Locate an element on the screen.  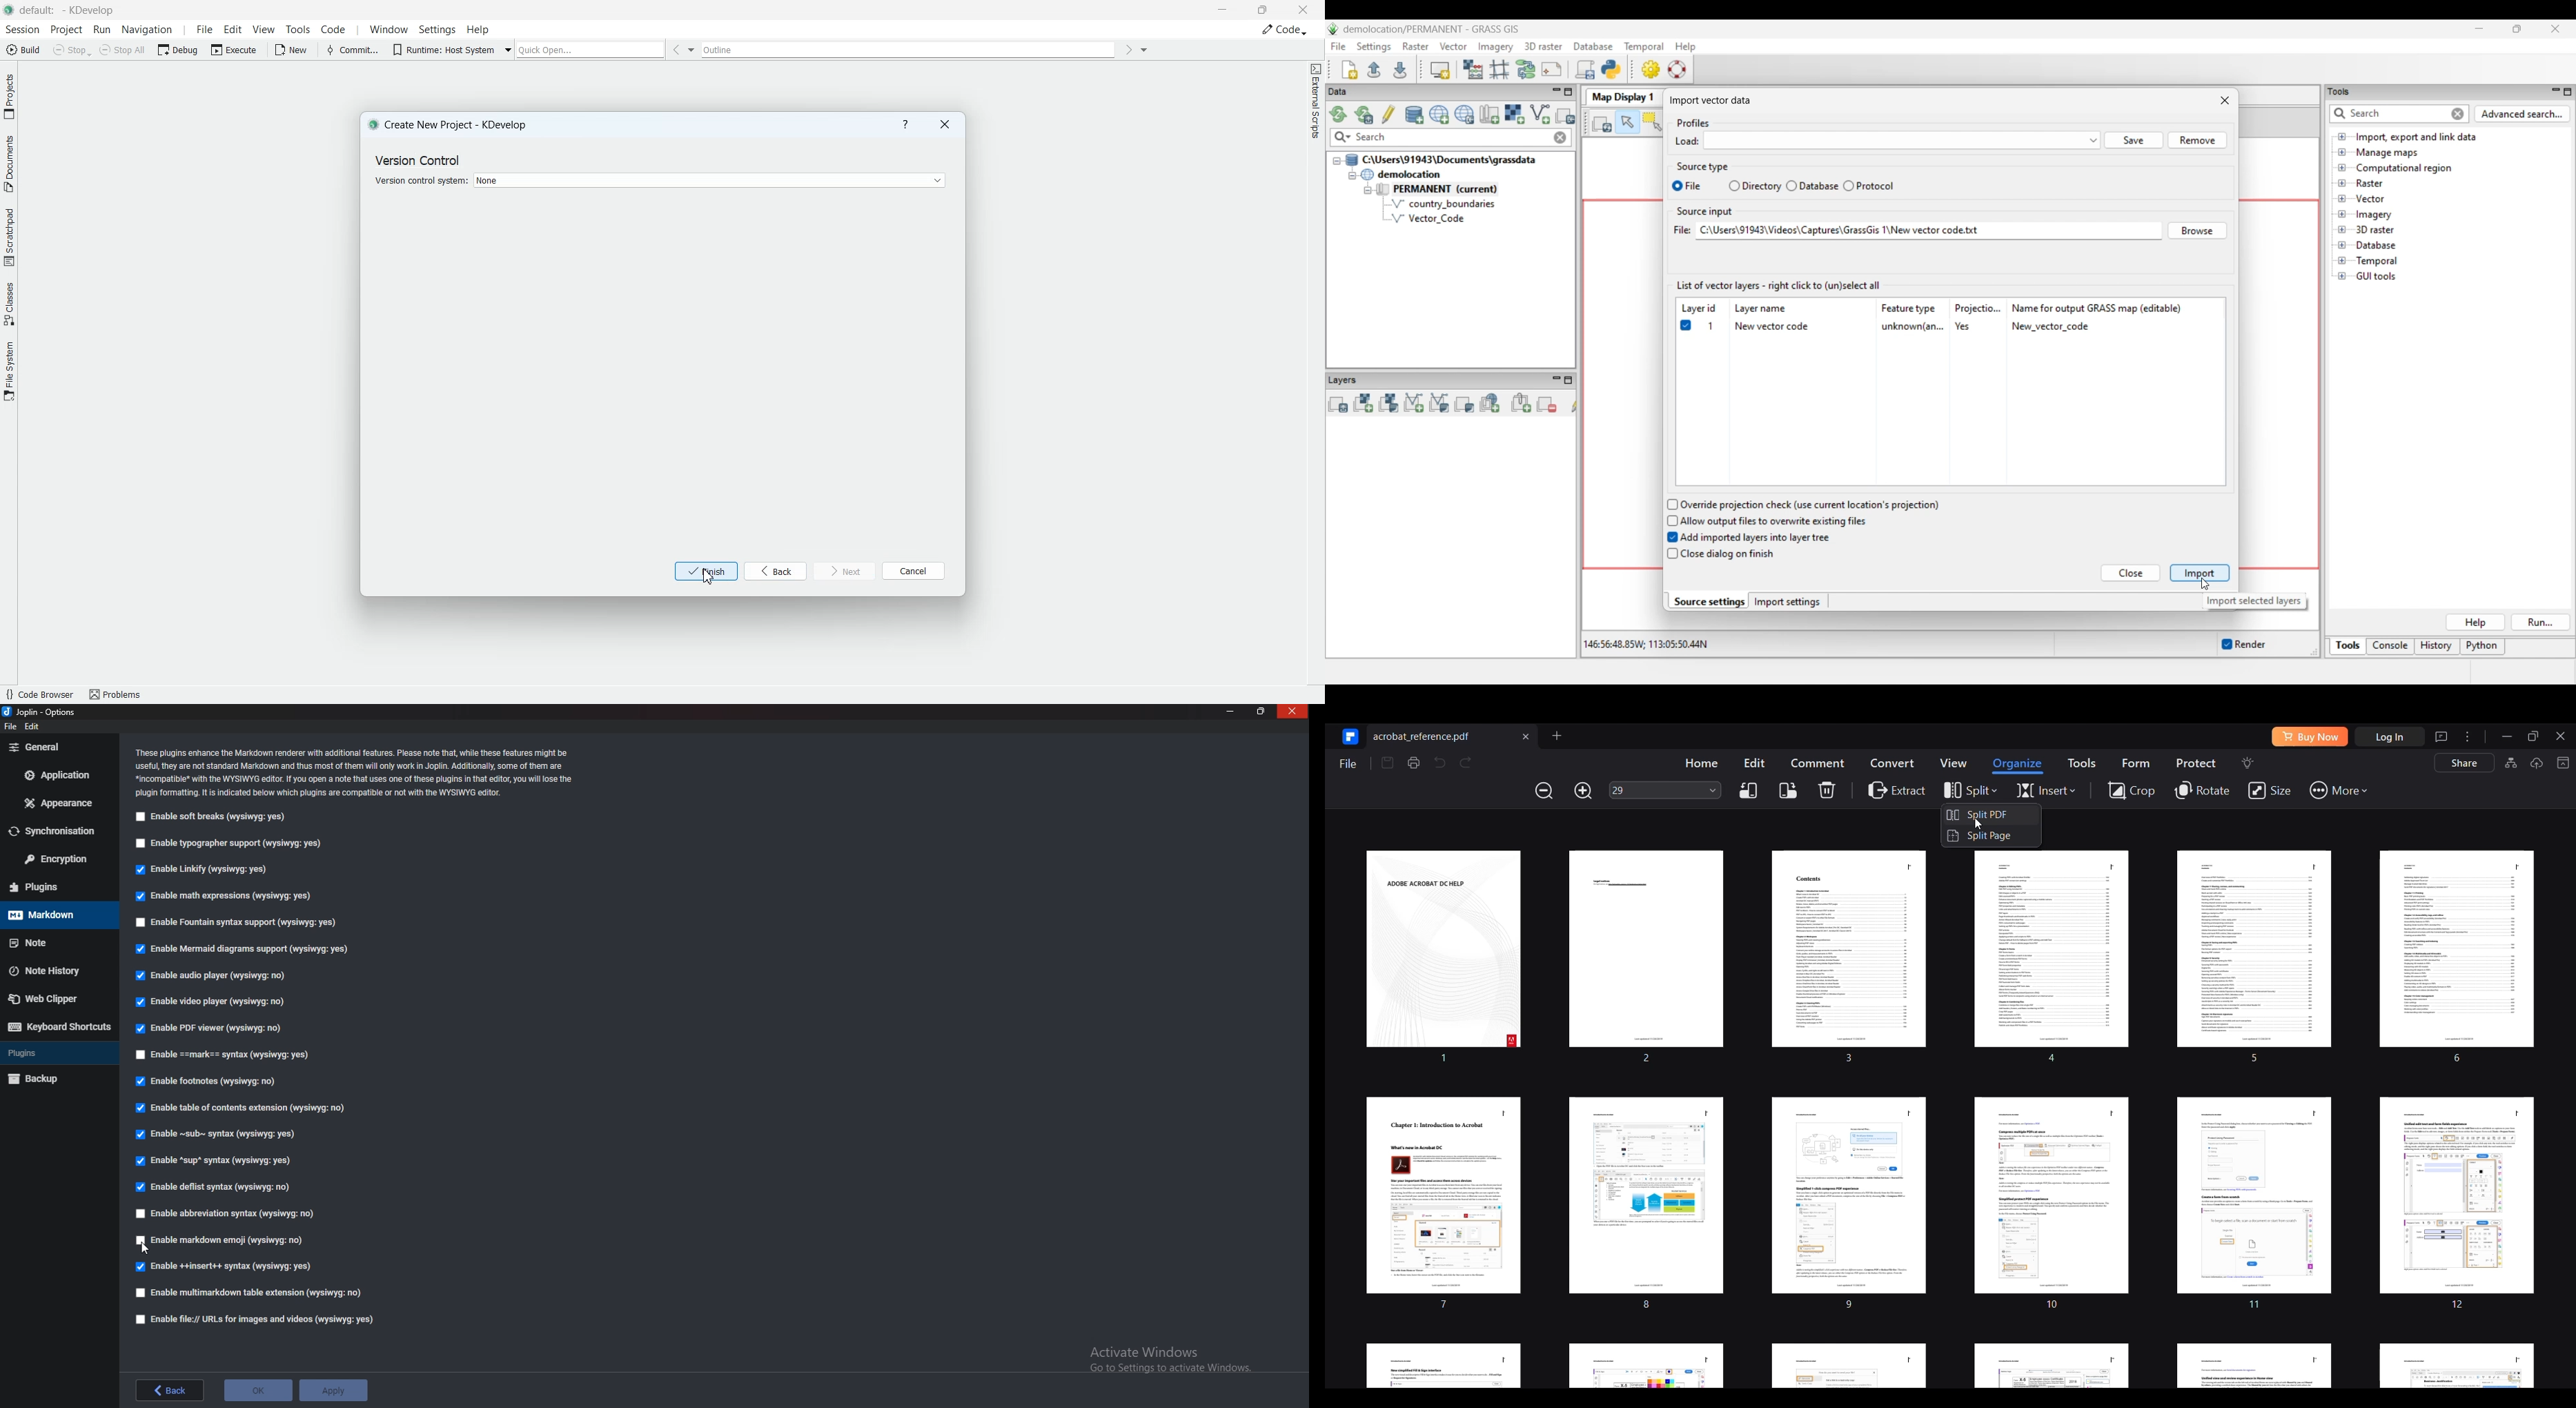
Keyboard shortcuts is located at coordinates (57, 1028).